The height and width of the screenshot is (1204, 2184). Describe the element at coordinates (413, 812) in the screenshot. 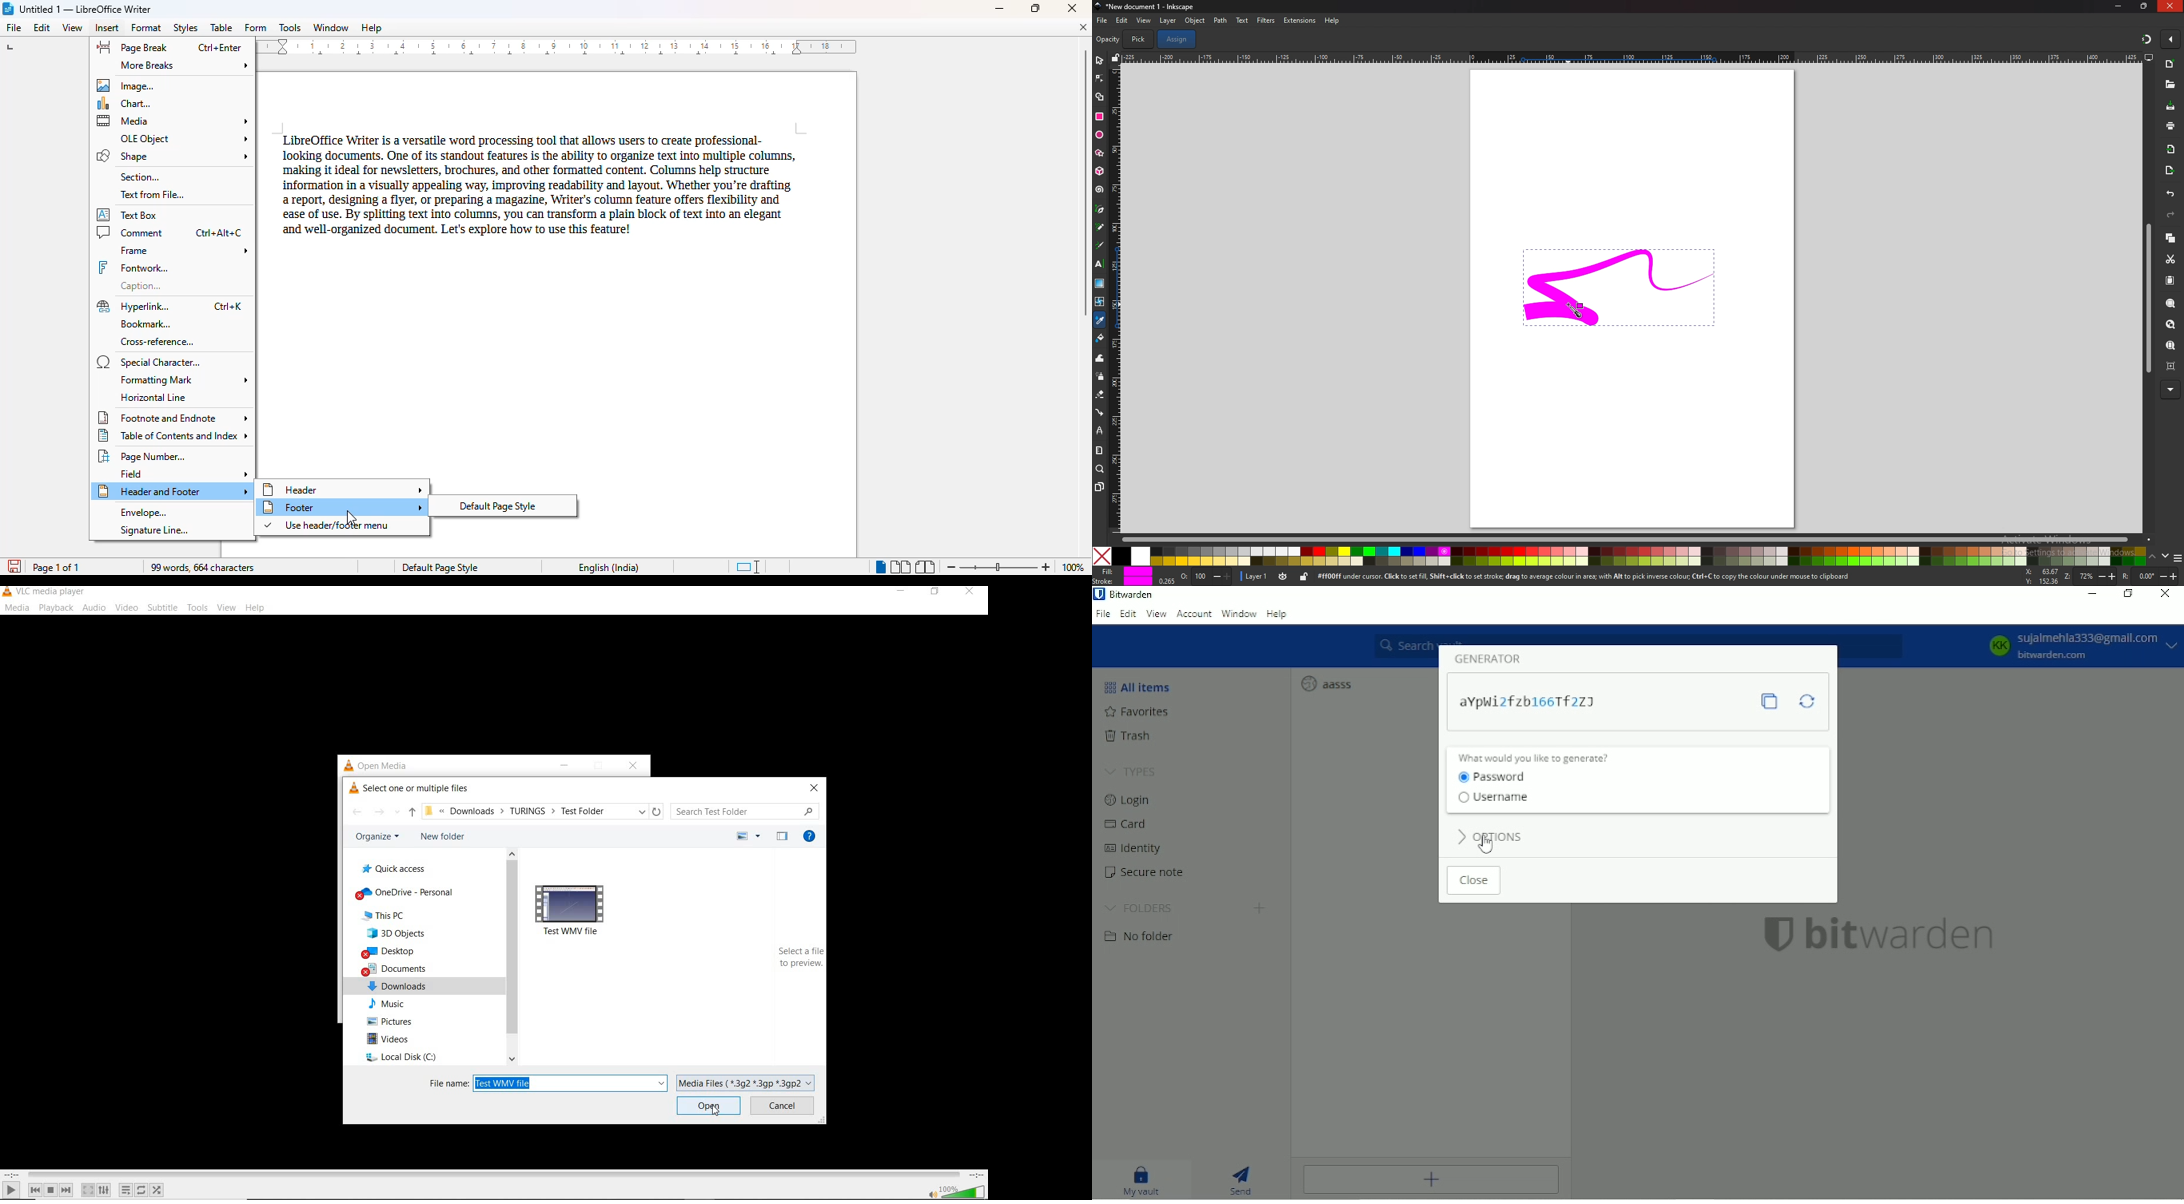

I see `up` at that location.